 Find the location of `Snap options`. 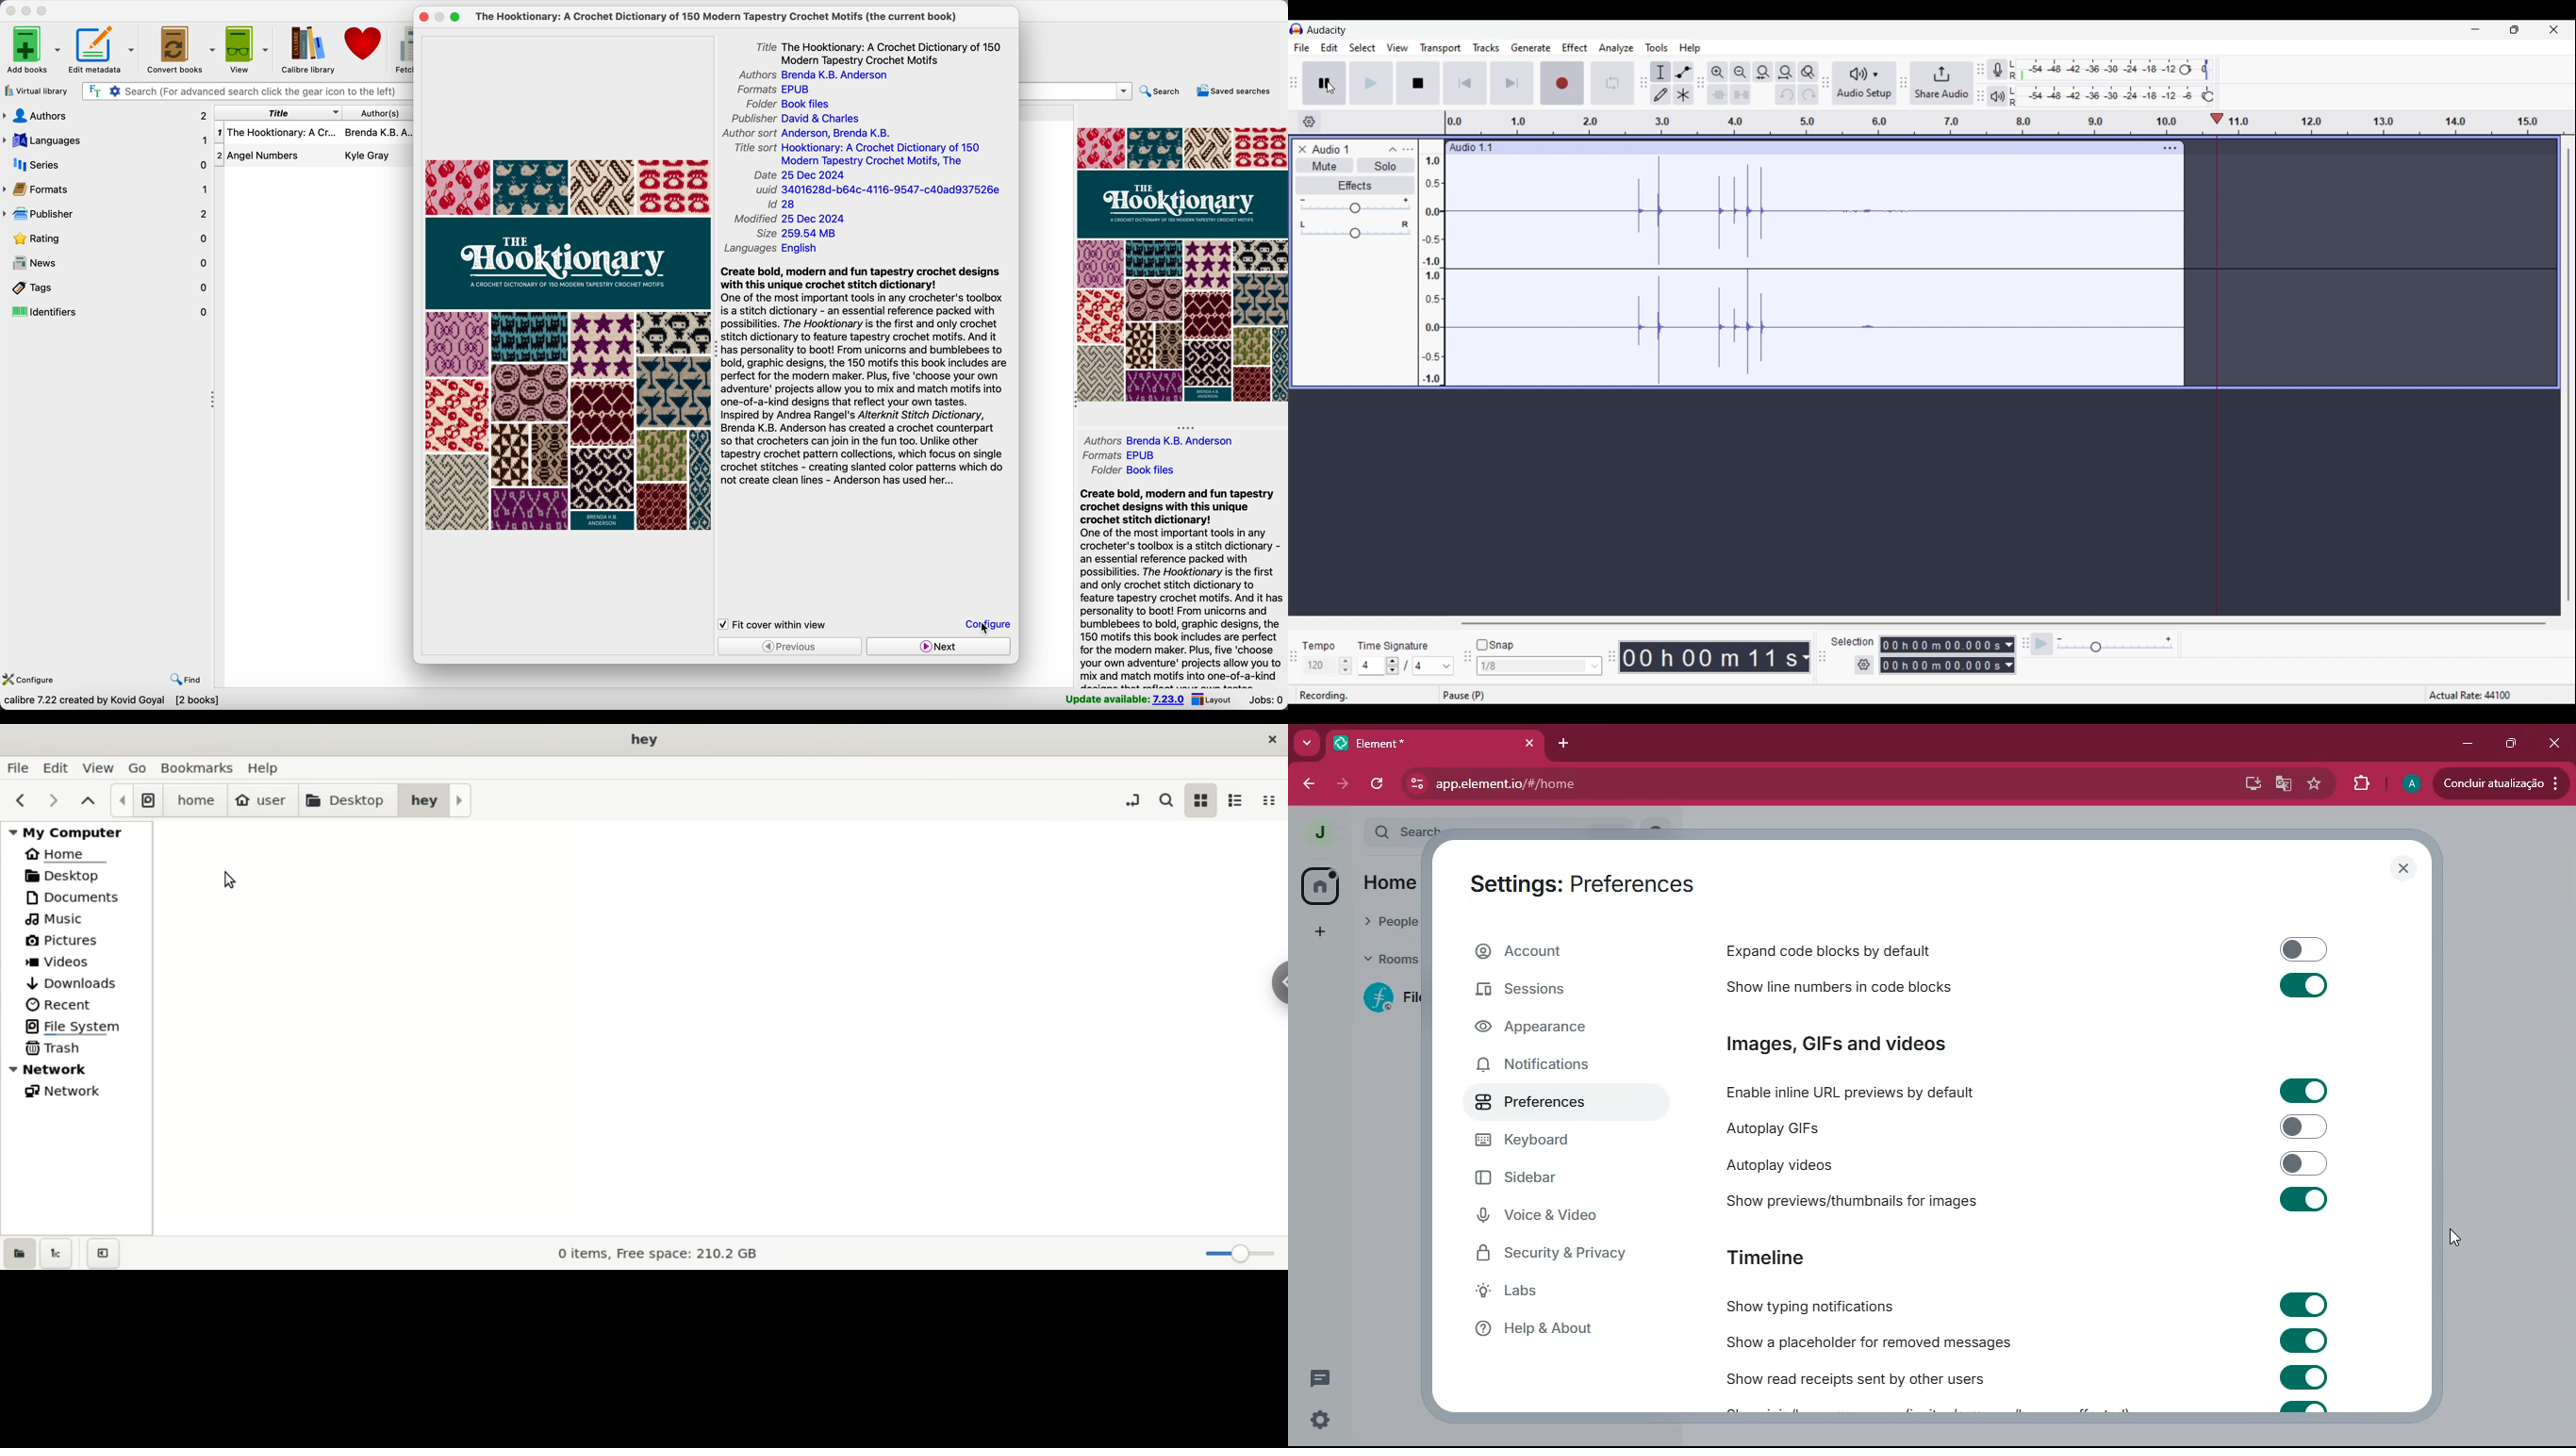

Snap options is located at coordinates (1595, 666).